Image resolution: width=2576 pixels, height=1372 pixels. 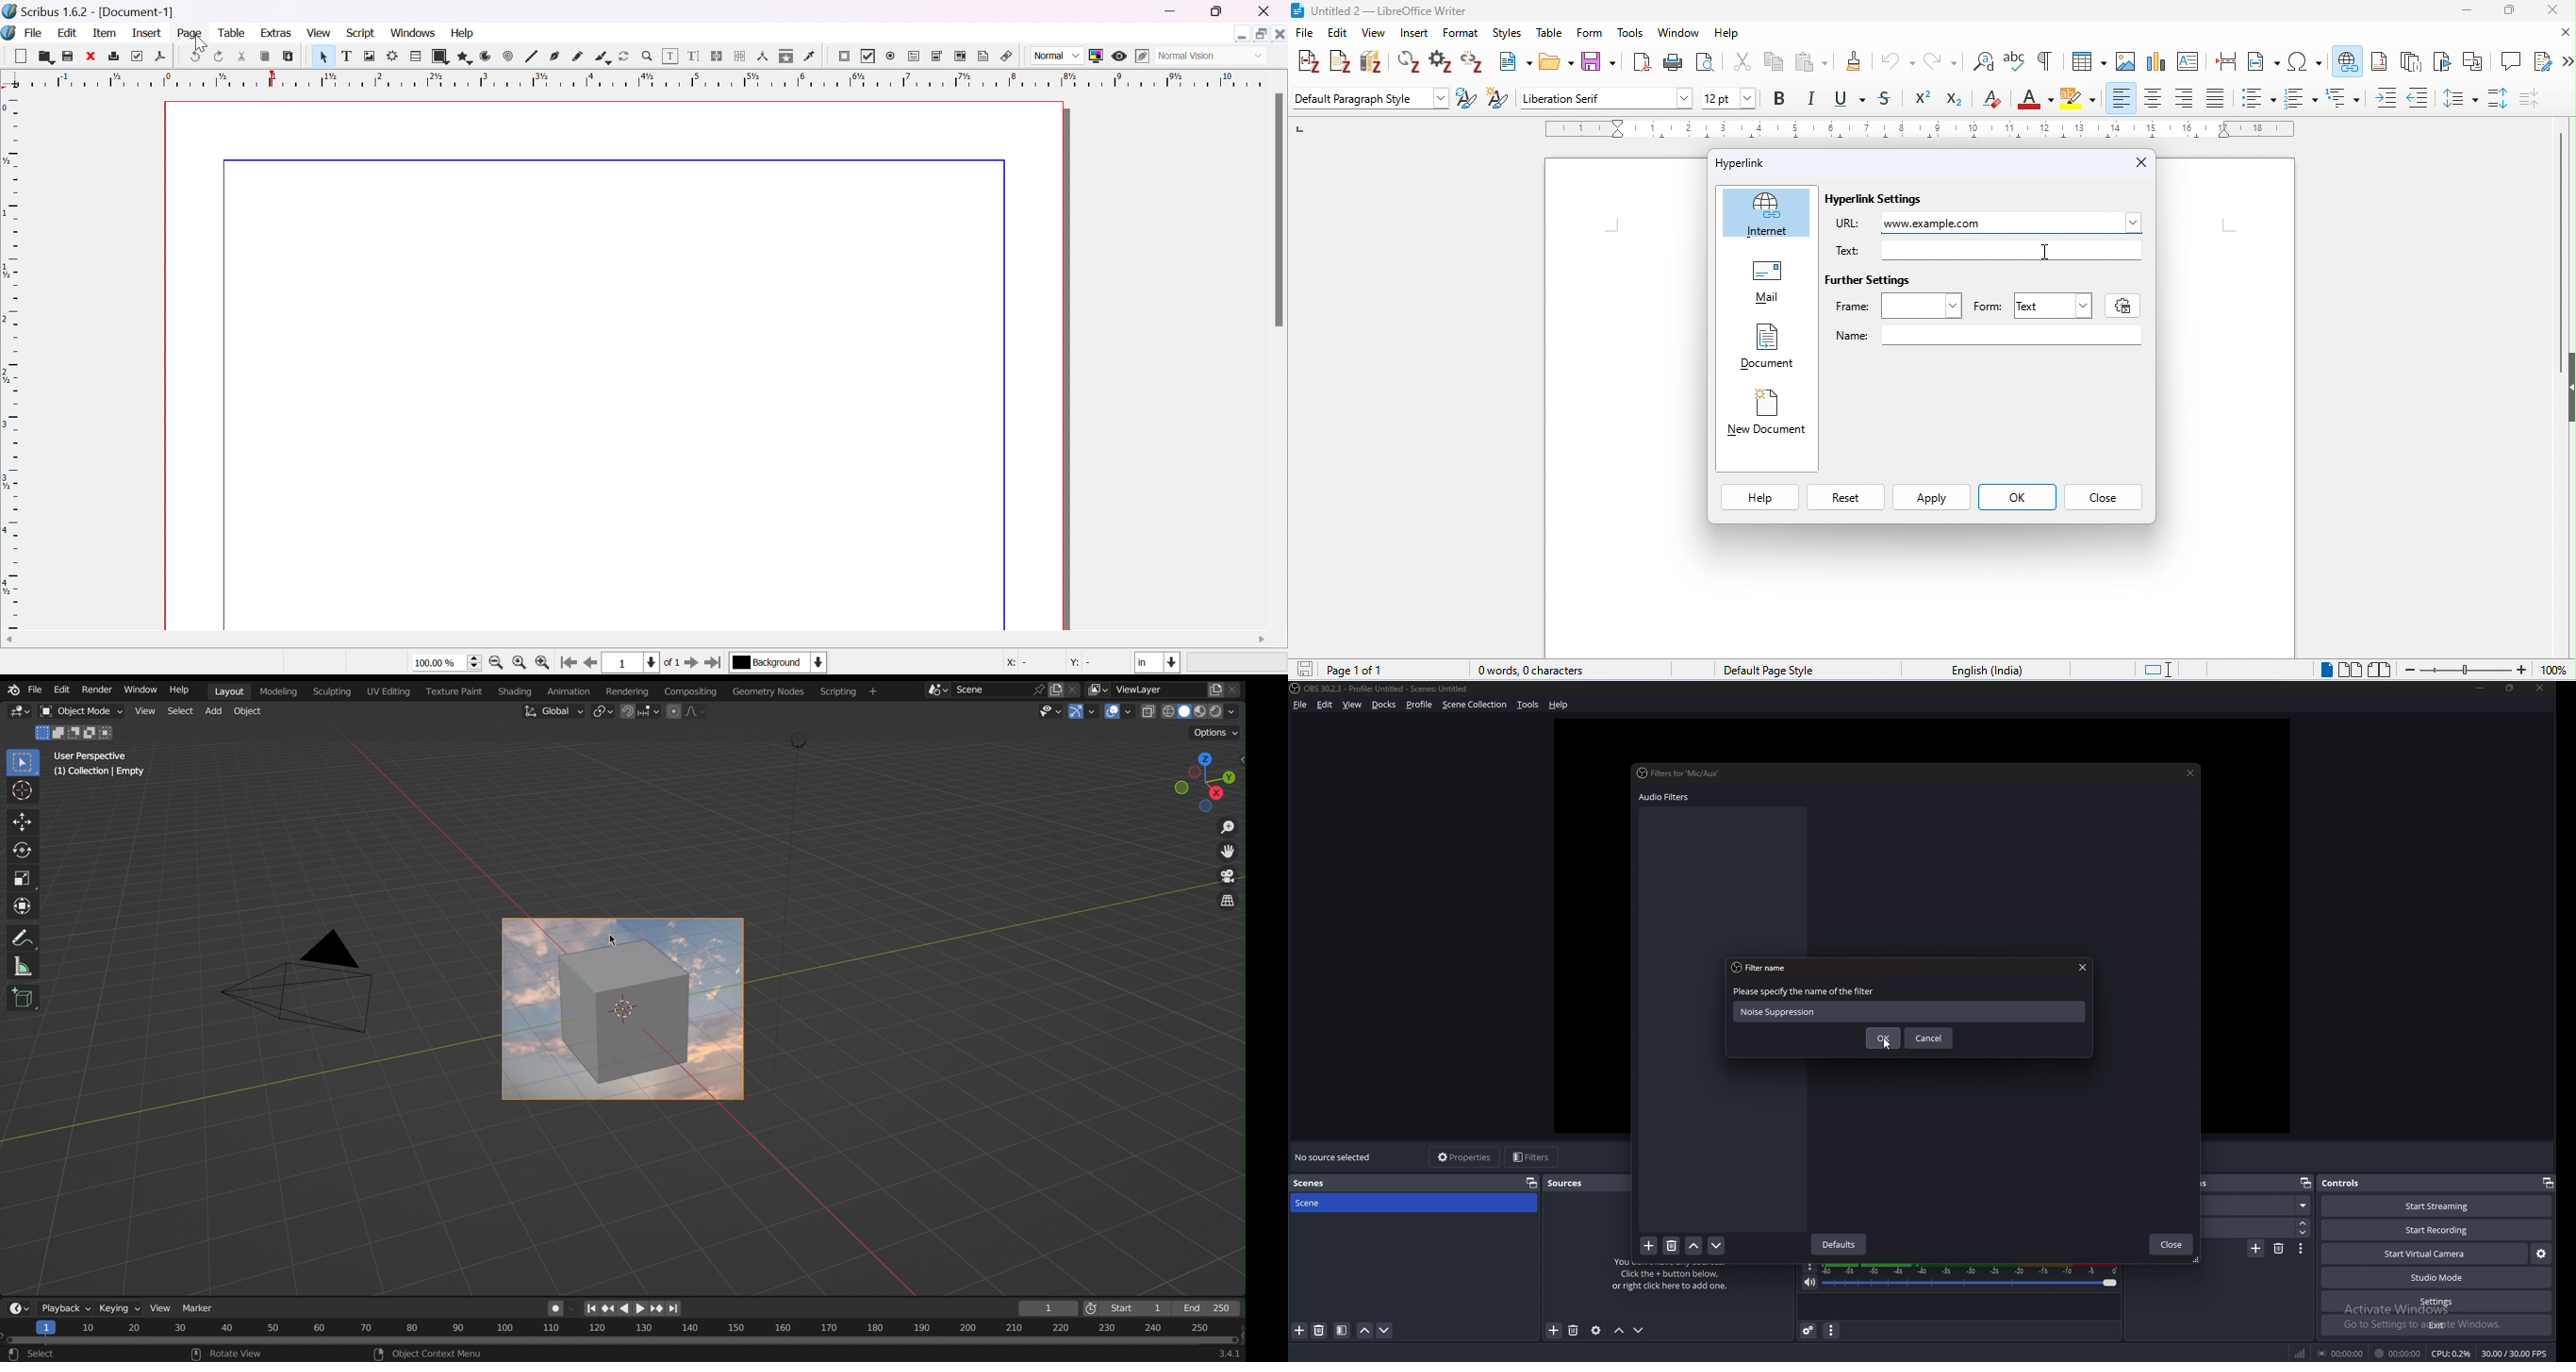 I want to click on Text, so click(x=1852, y=248).